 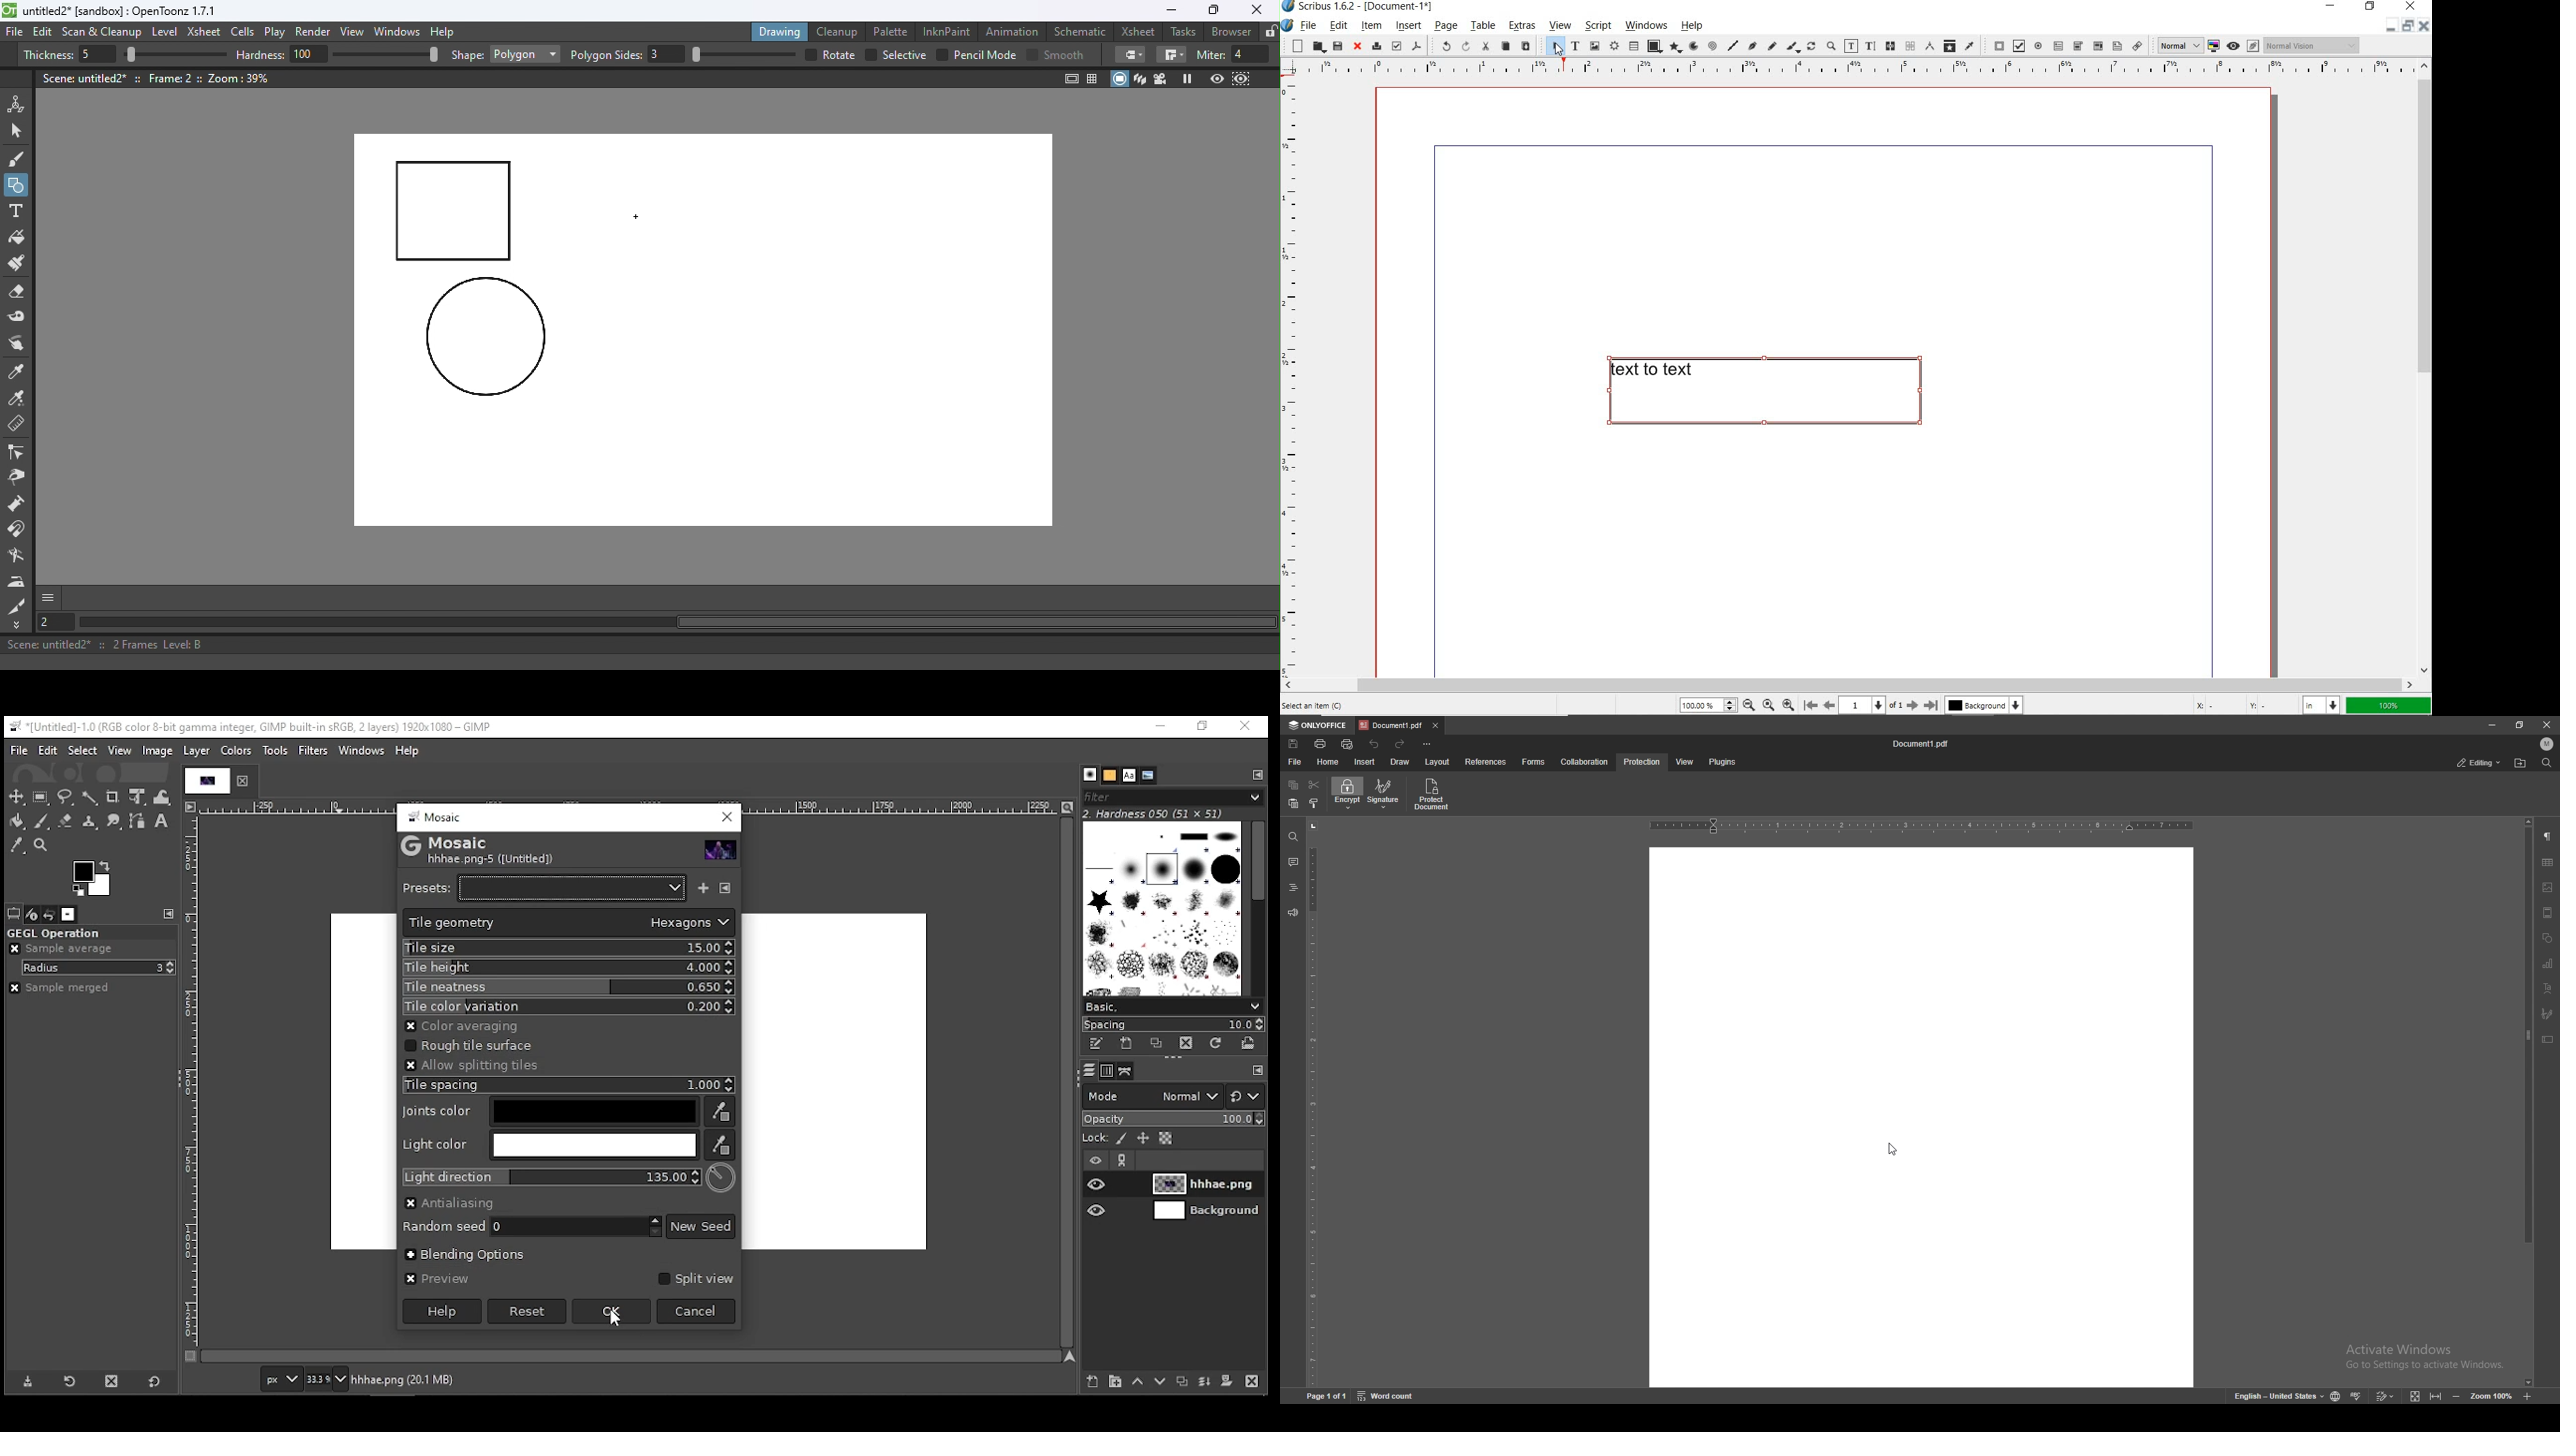 What do you see at coordinates (2058, 45) in the screenshot?
I see `pdf text field` at bounding box center [2058, 45].